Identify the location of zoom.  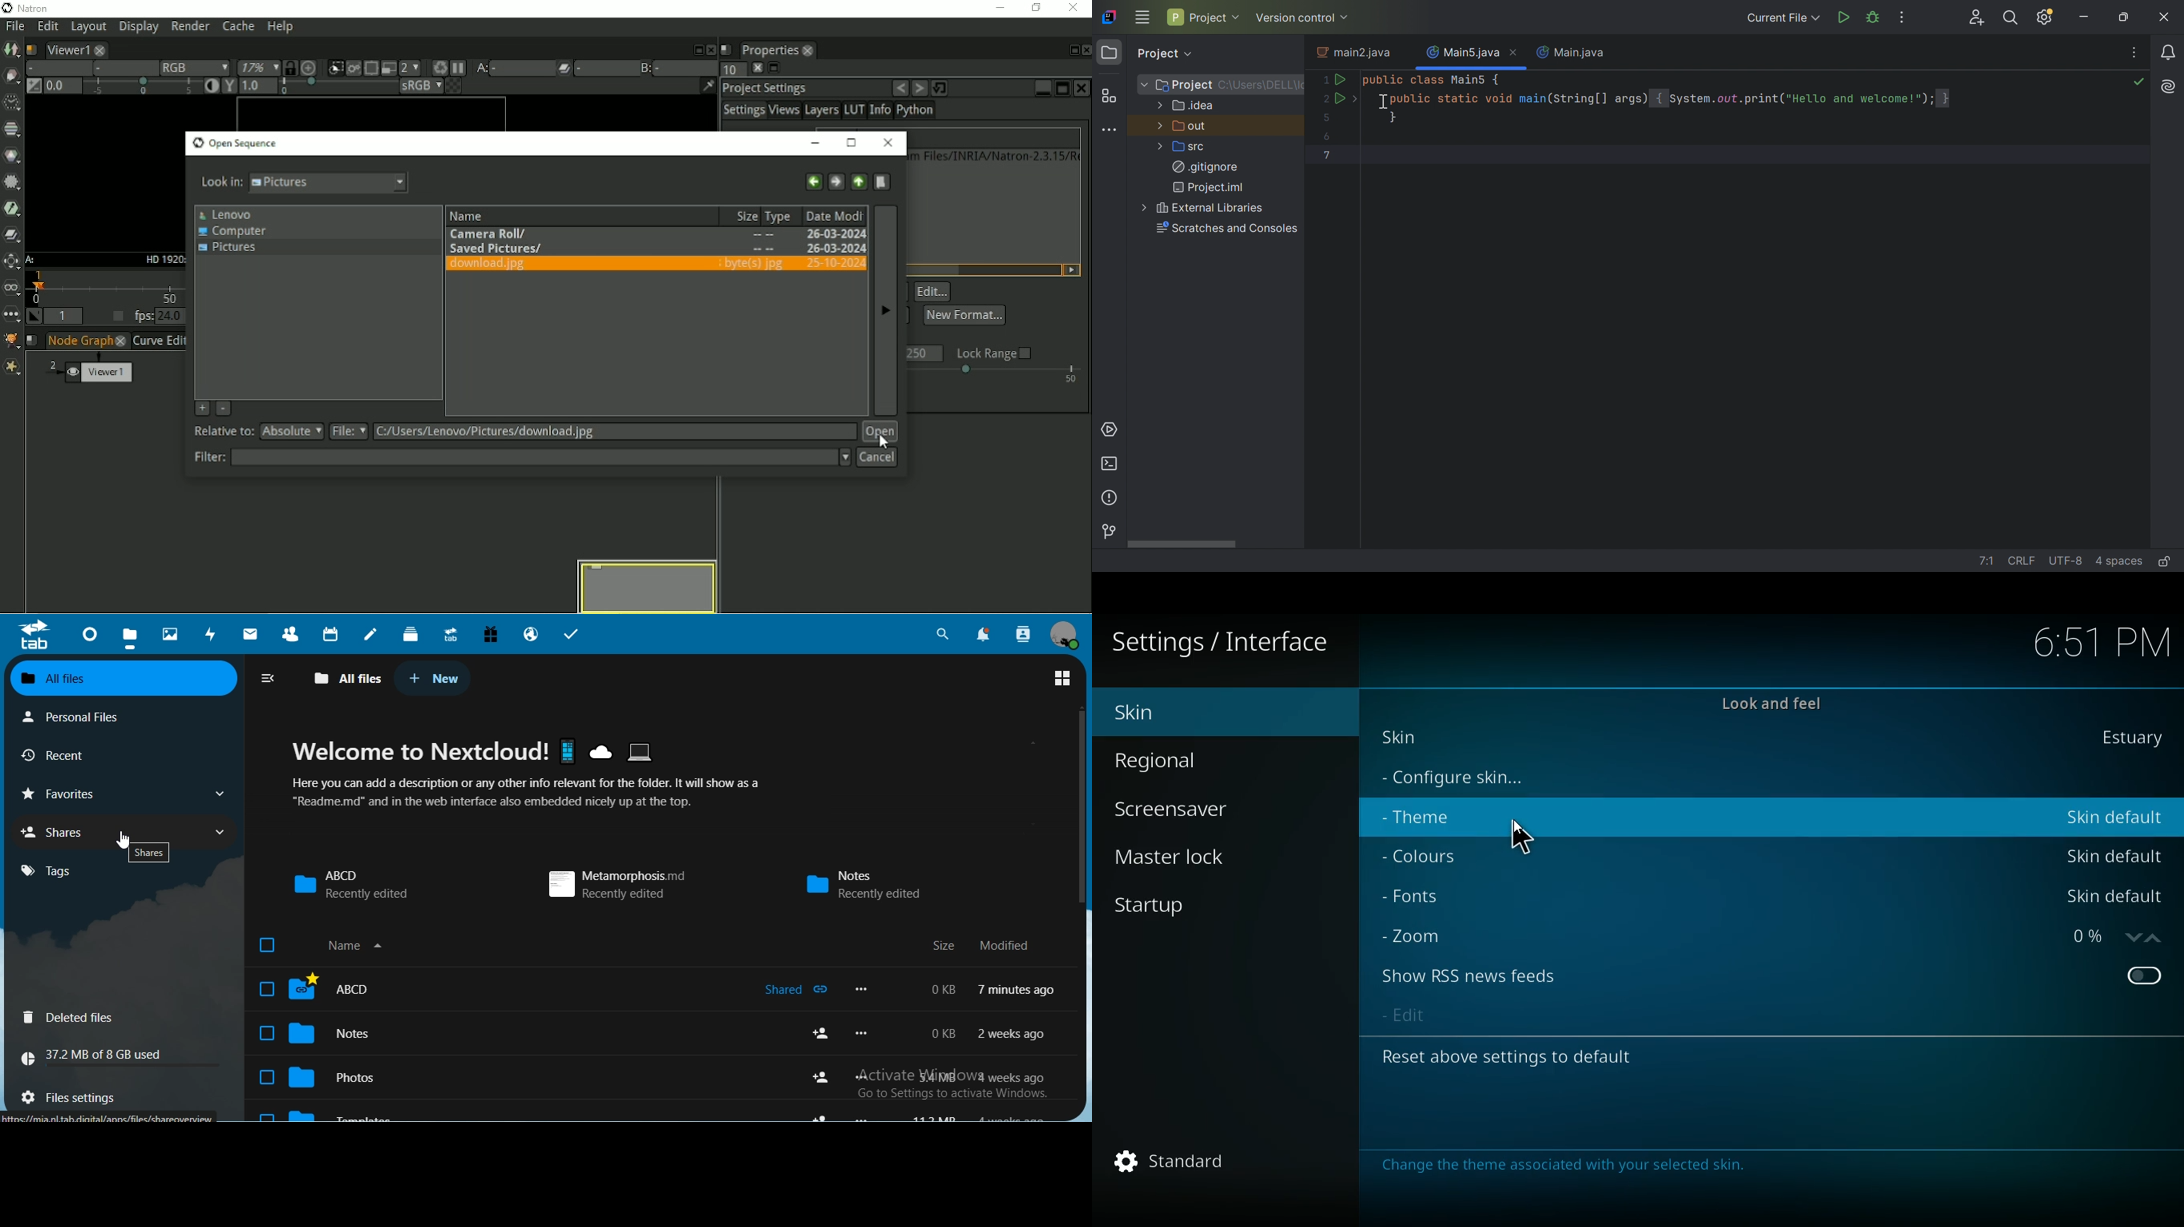
(1419, 934).